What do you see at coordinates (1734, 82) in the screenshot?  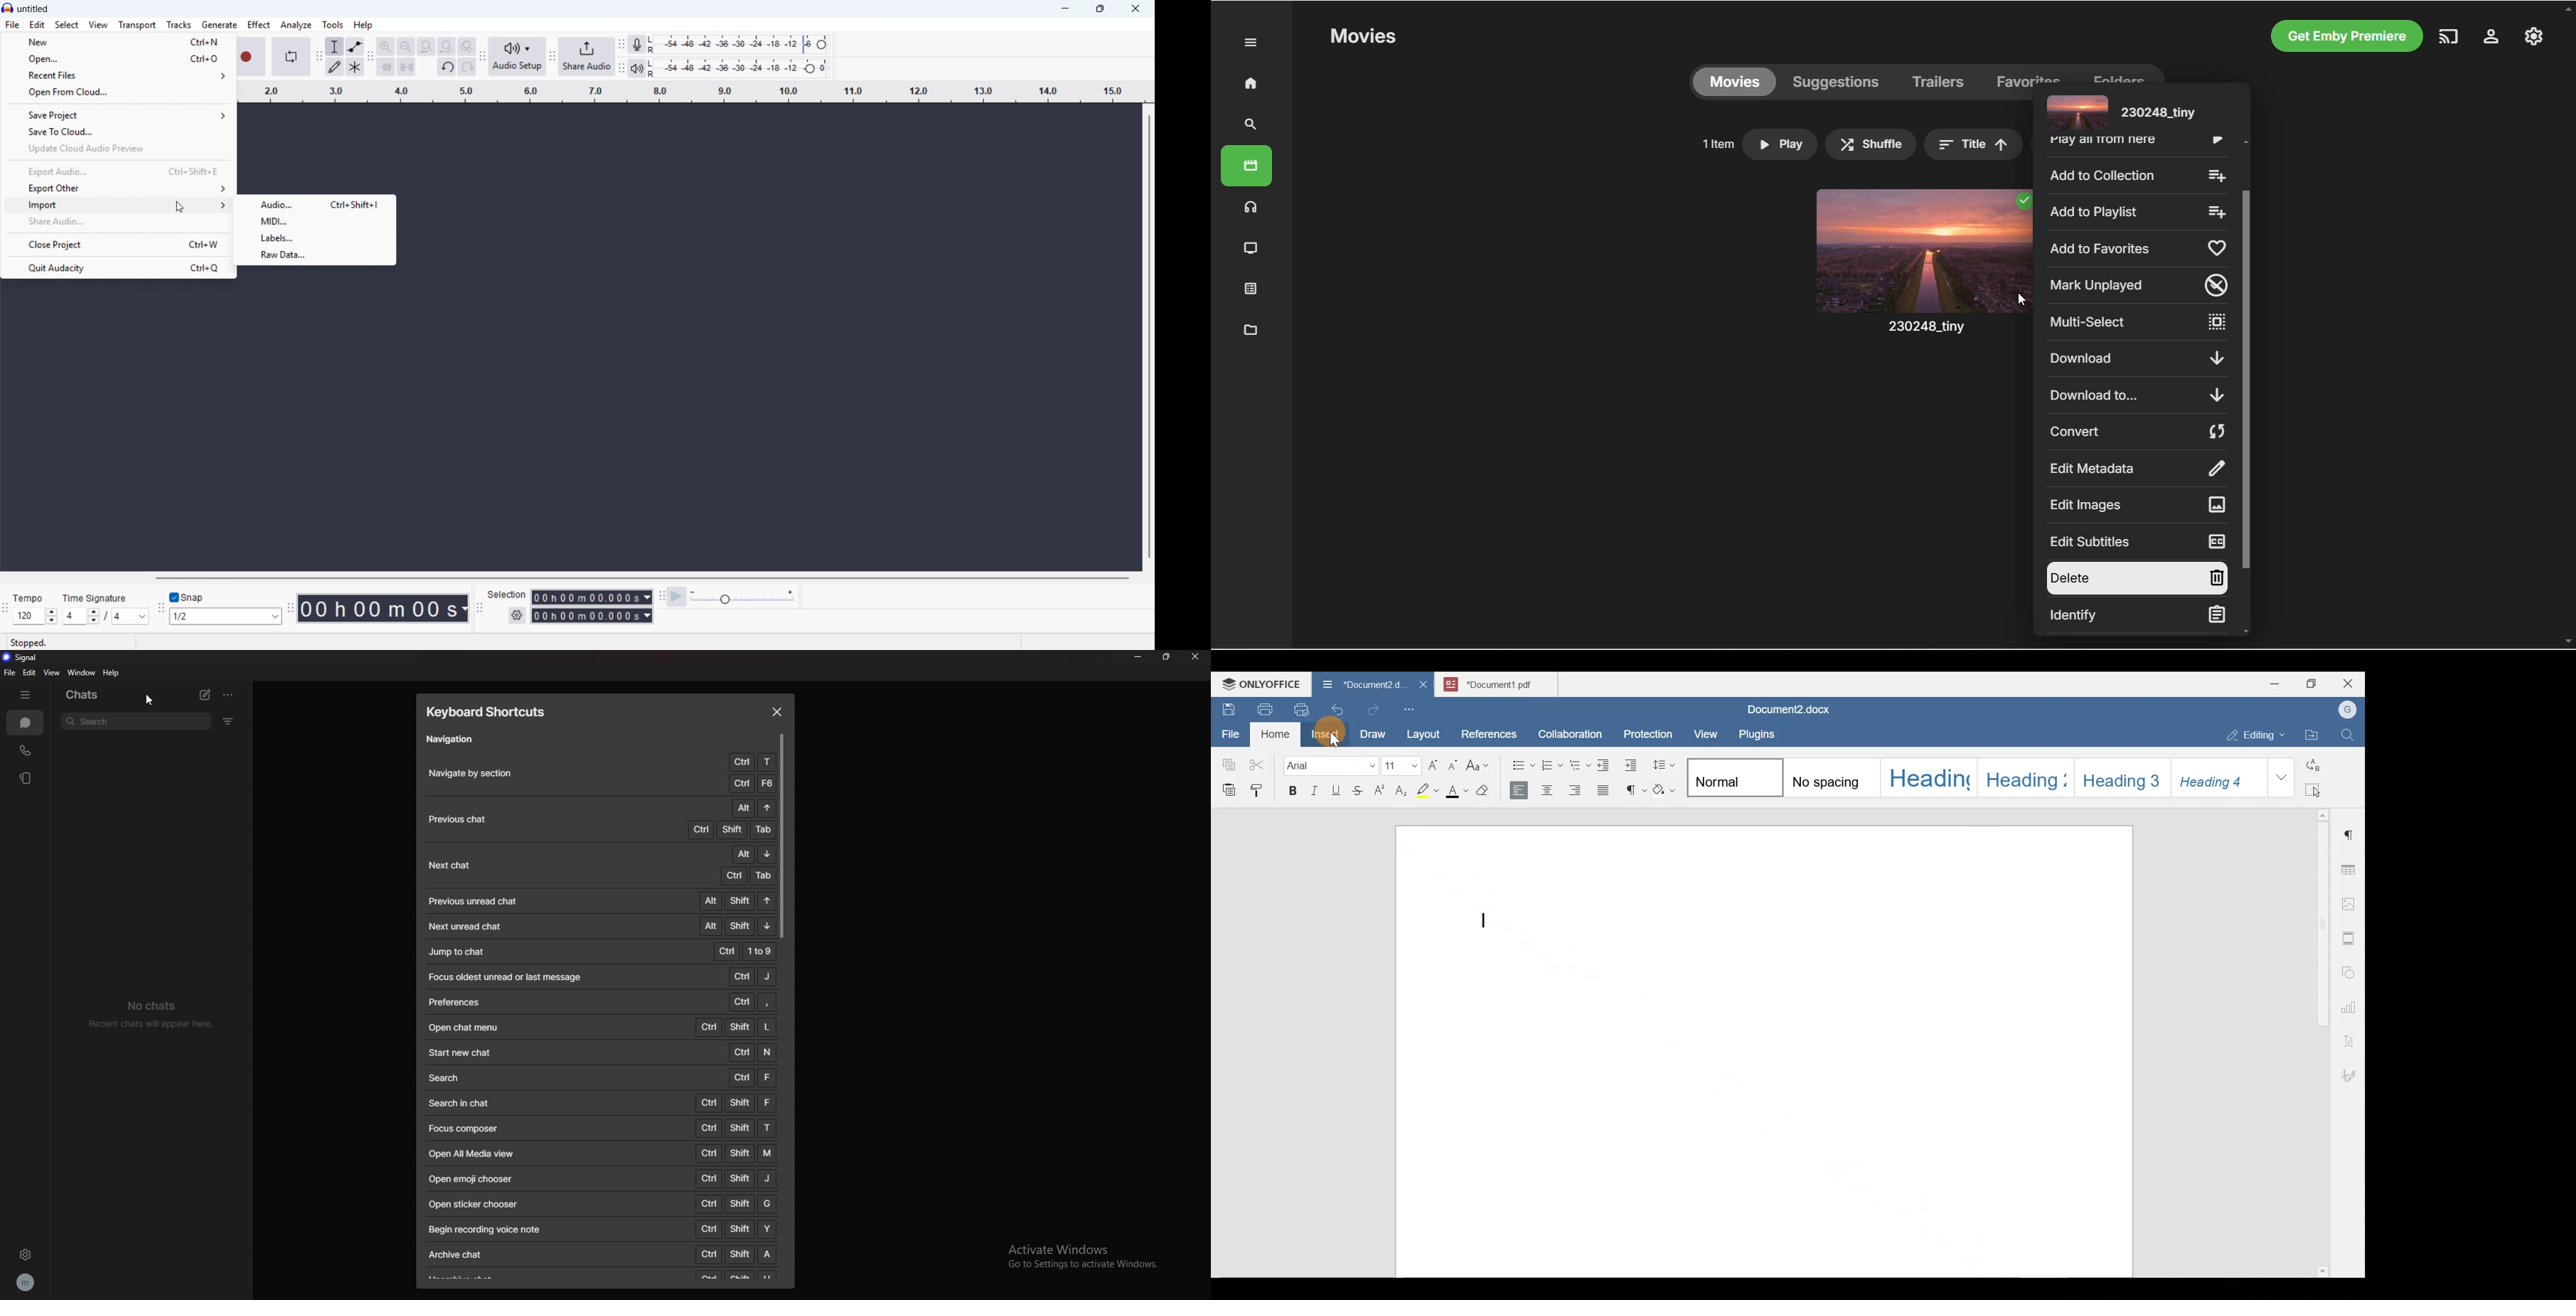 I see `movies` at bounding box center [1734, 82].